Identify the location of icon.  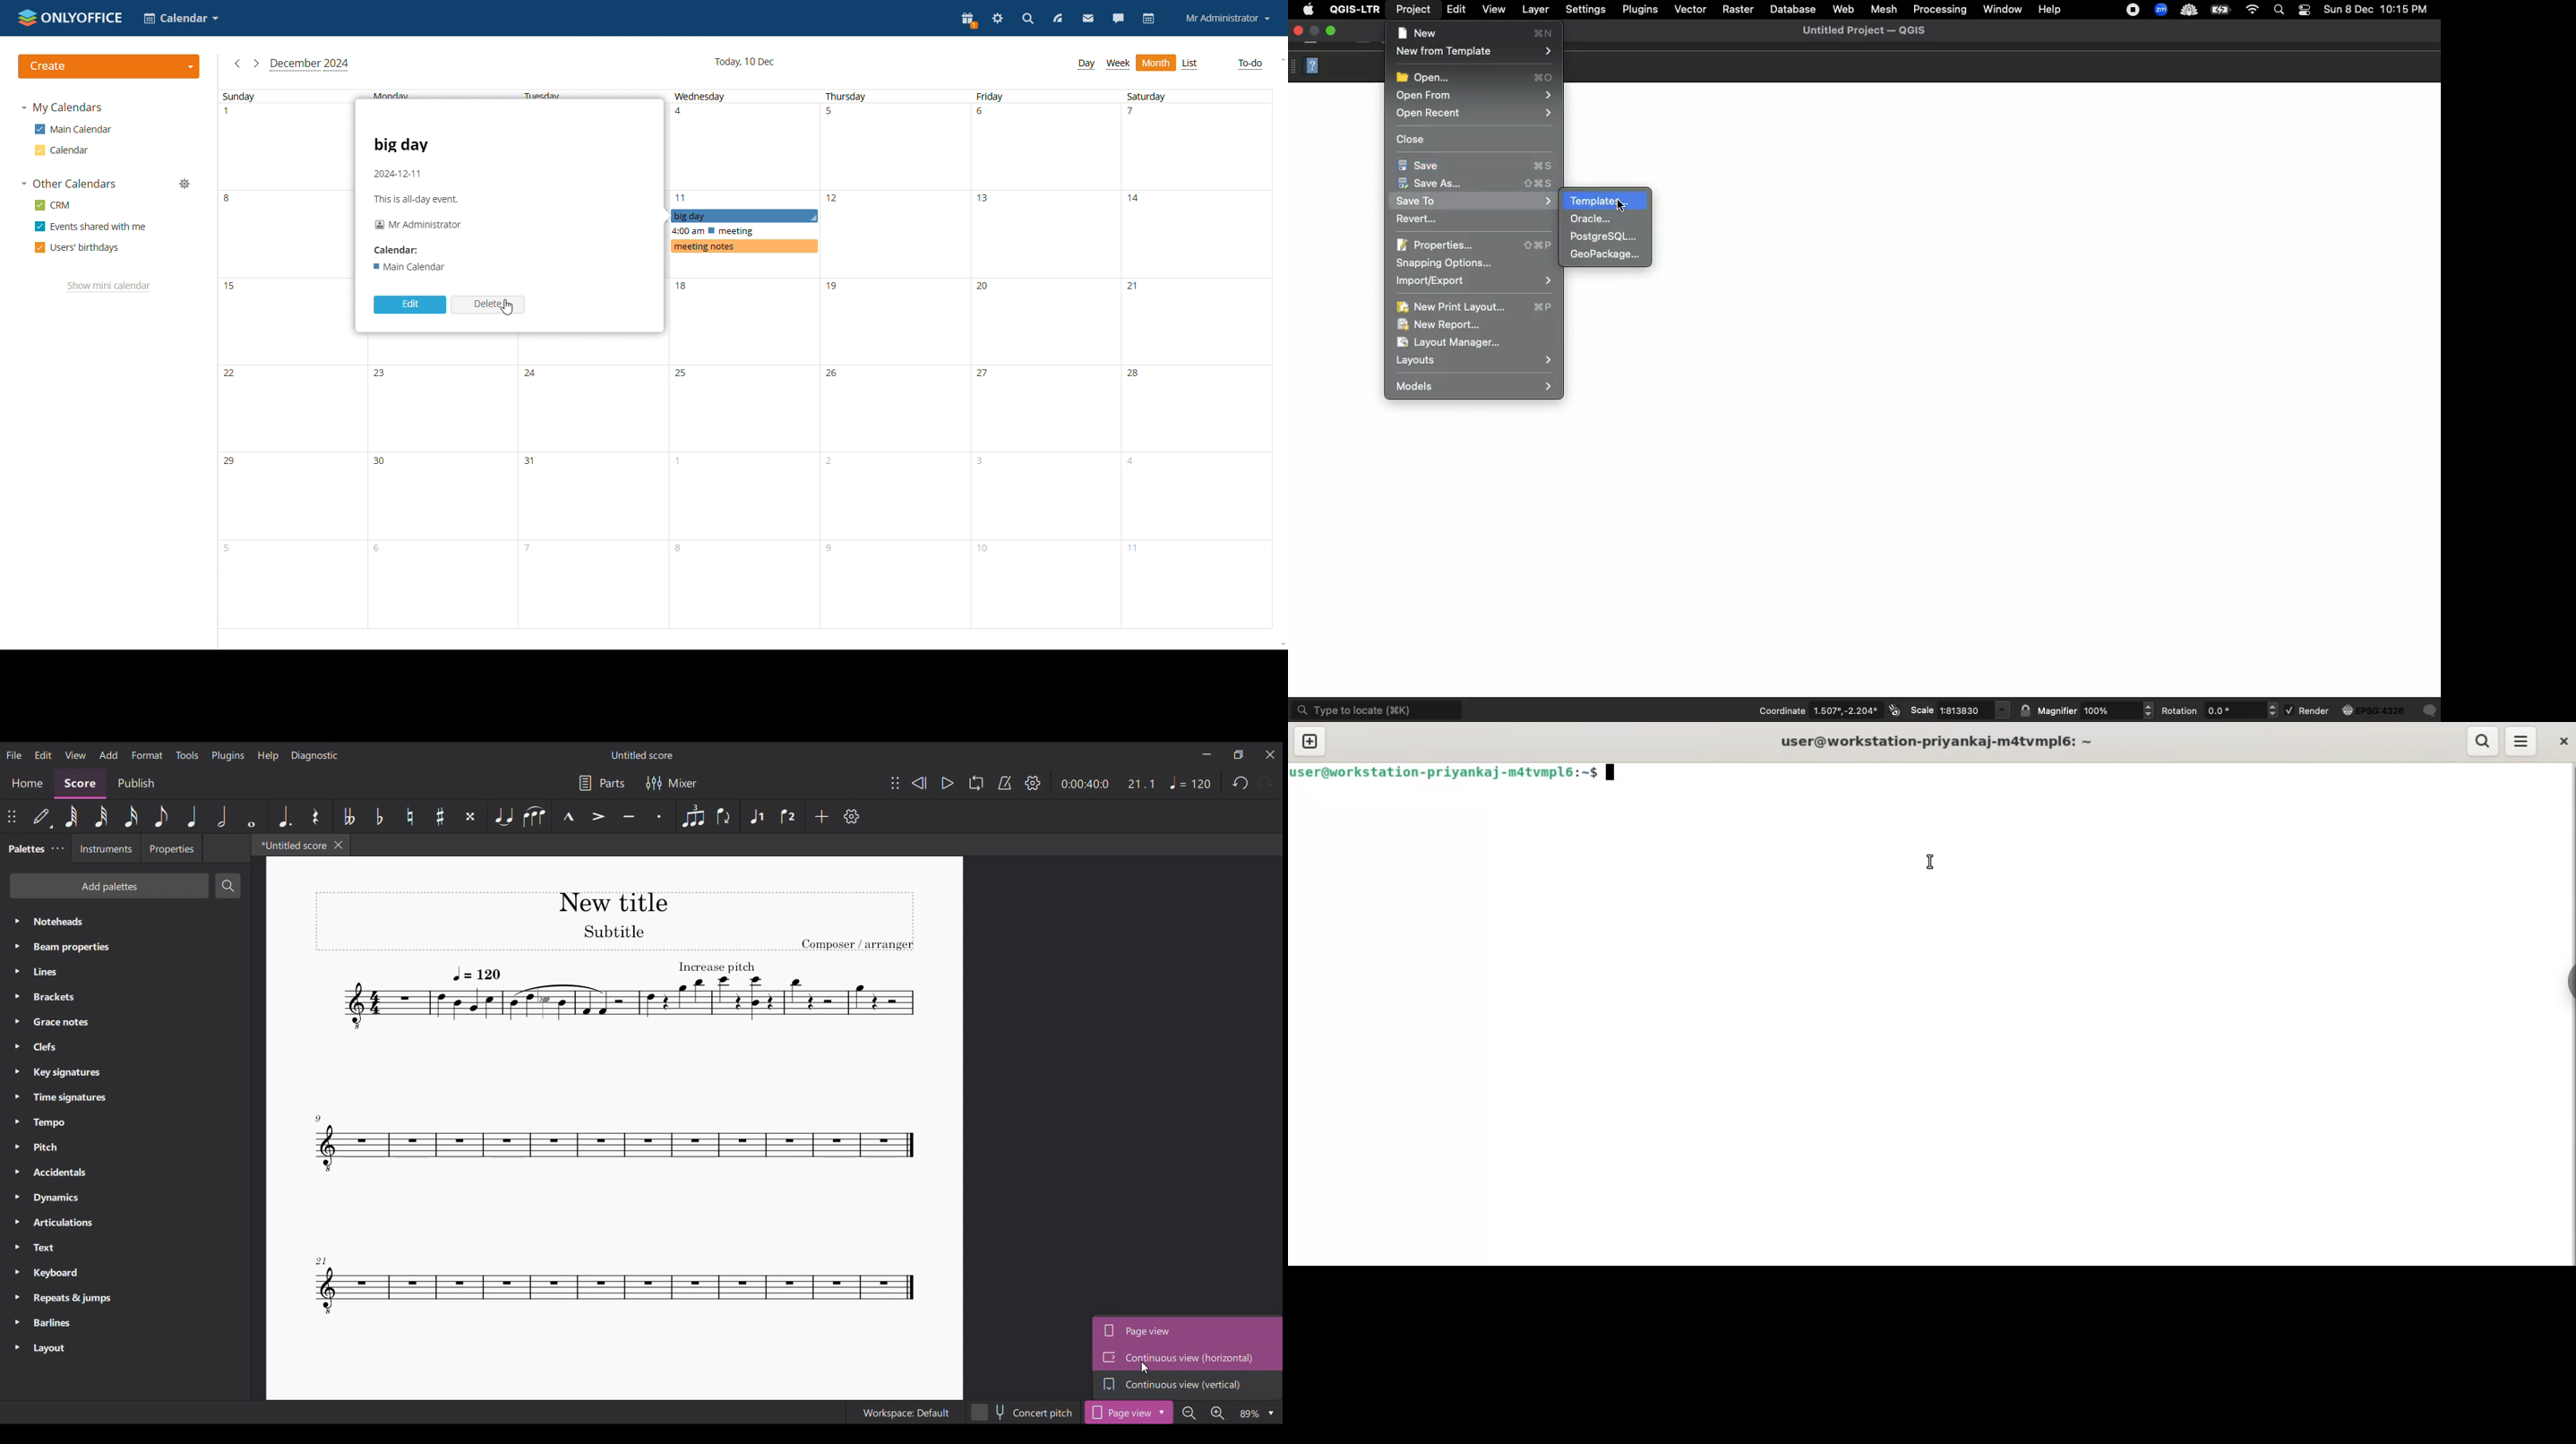
(1894, 710).